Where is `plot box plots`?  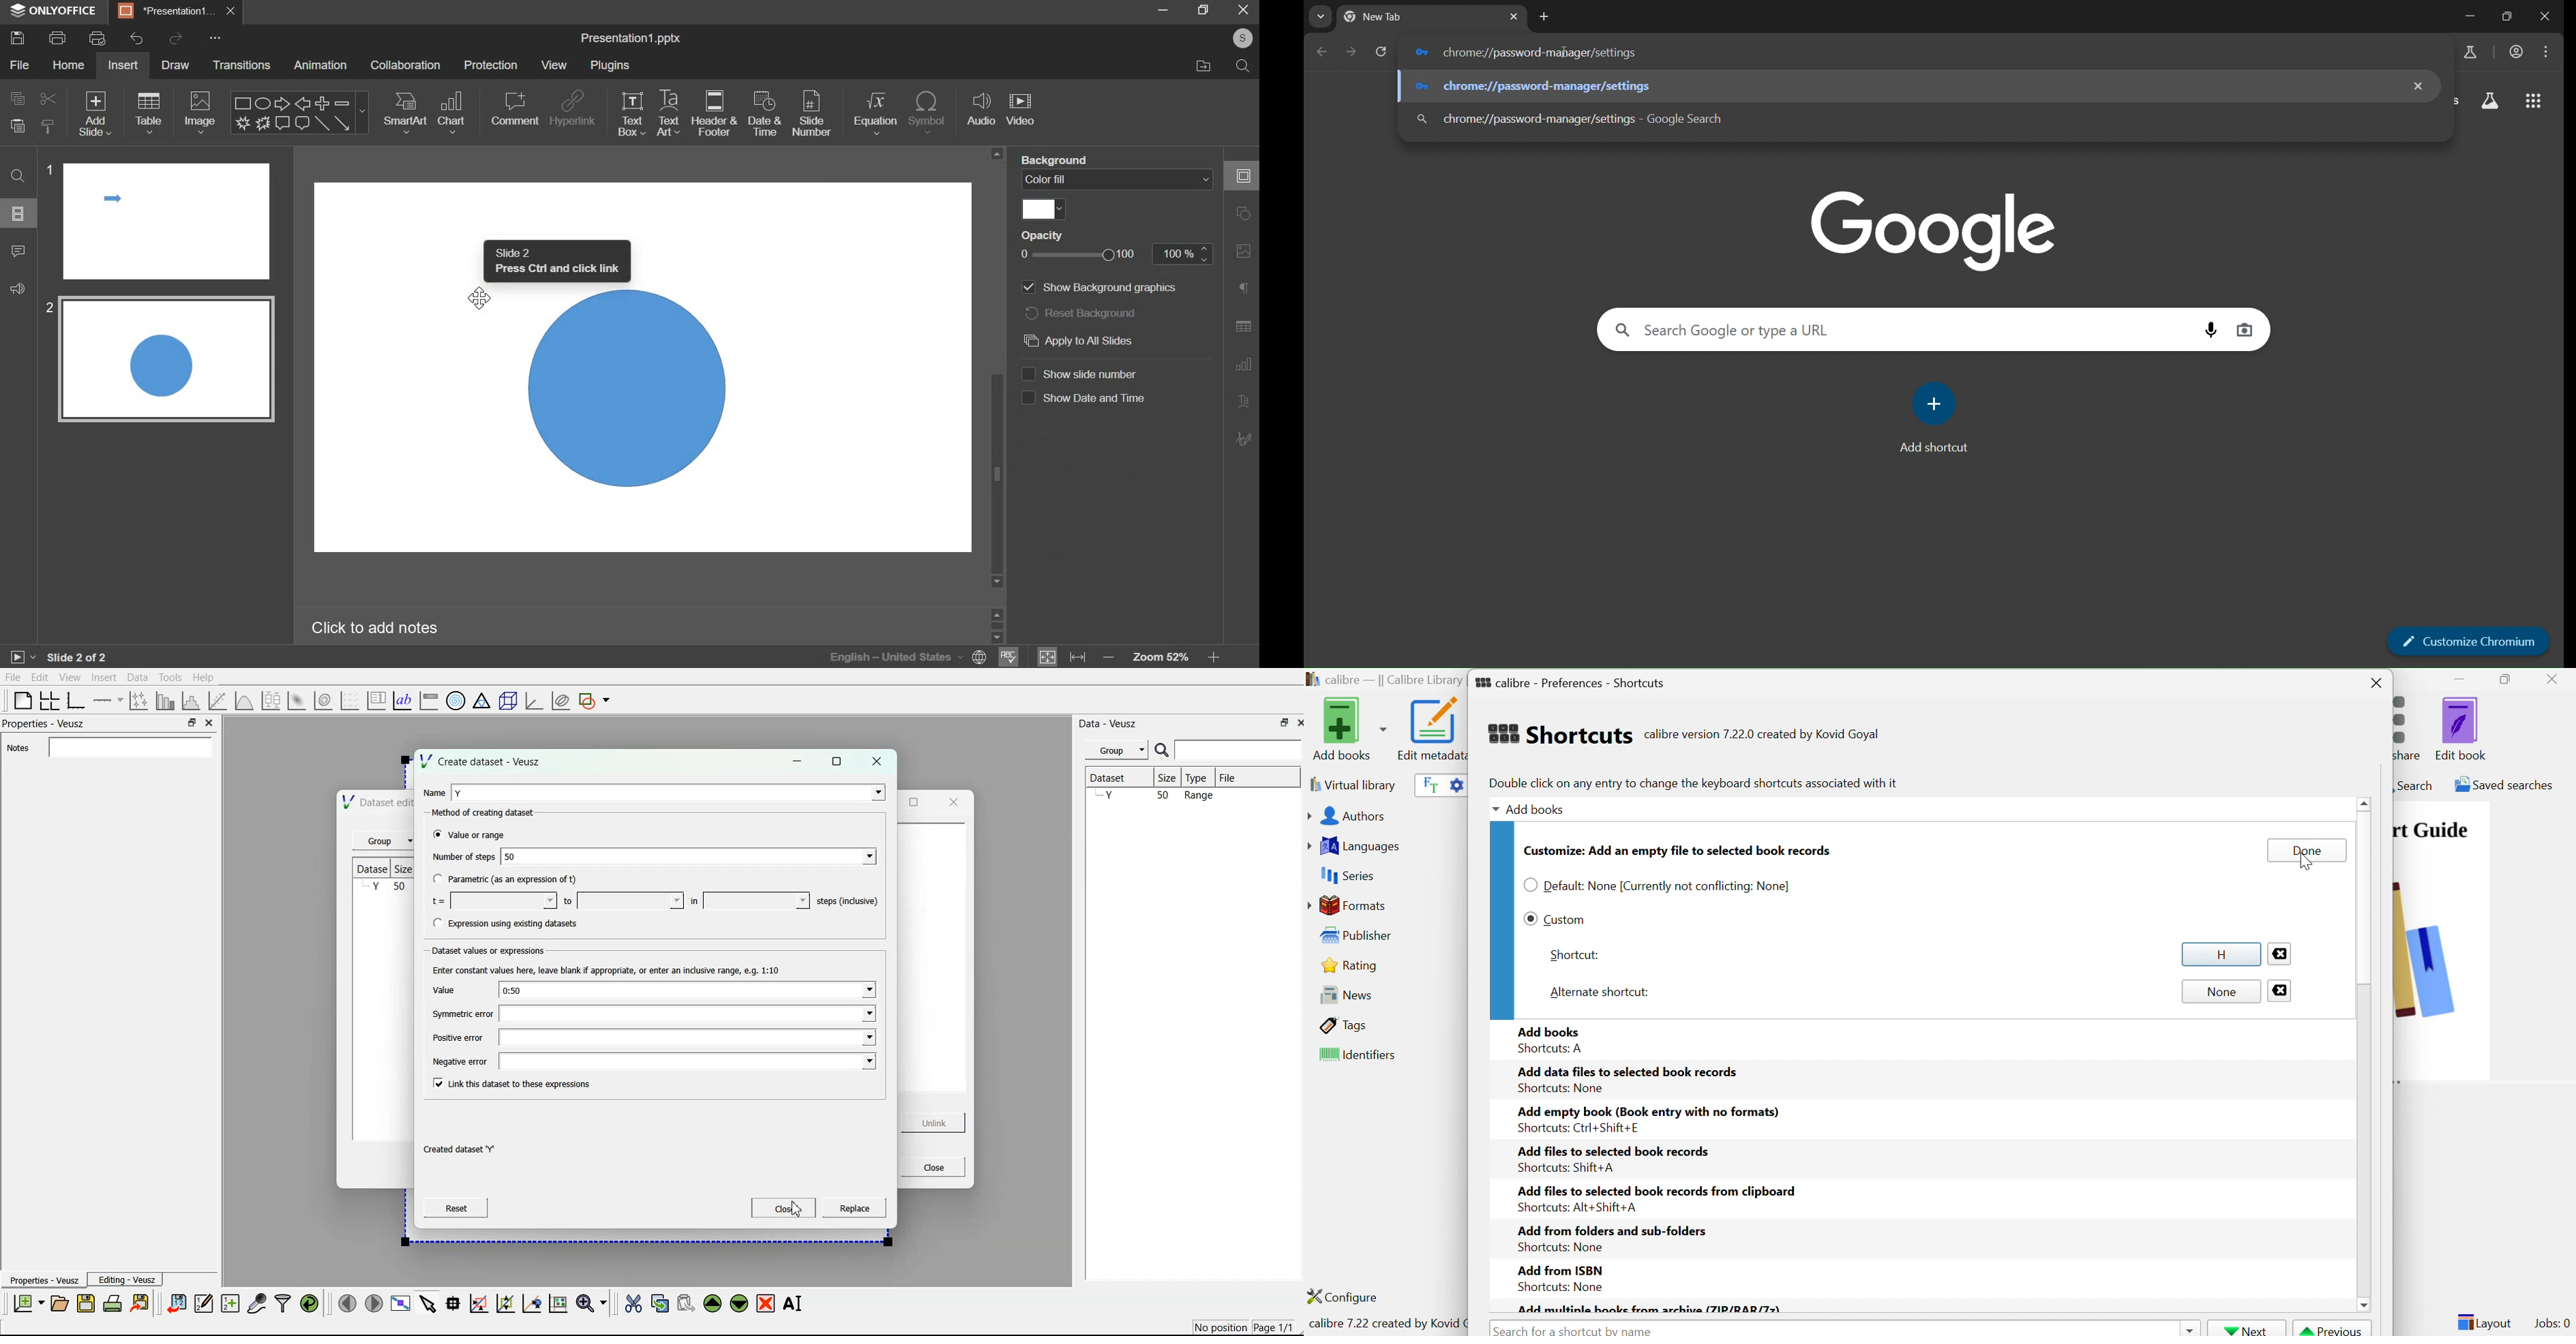
plot box plots is located at coordinates (273, 700).